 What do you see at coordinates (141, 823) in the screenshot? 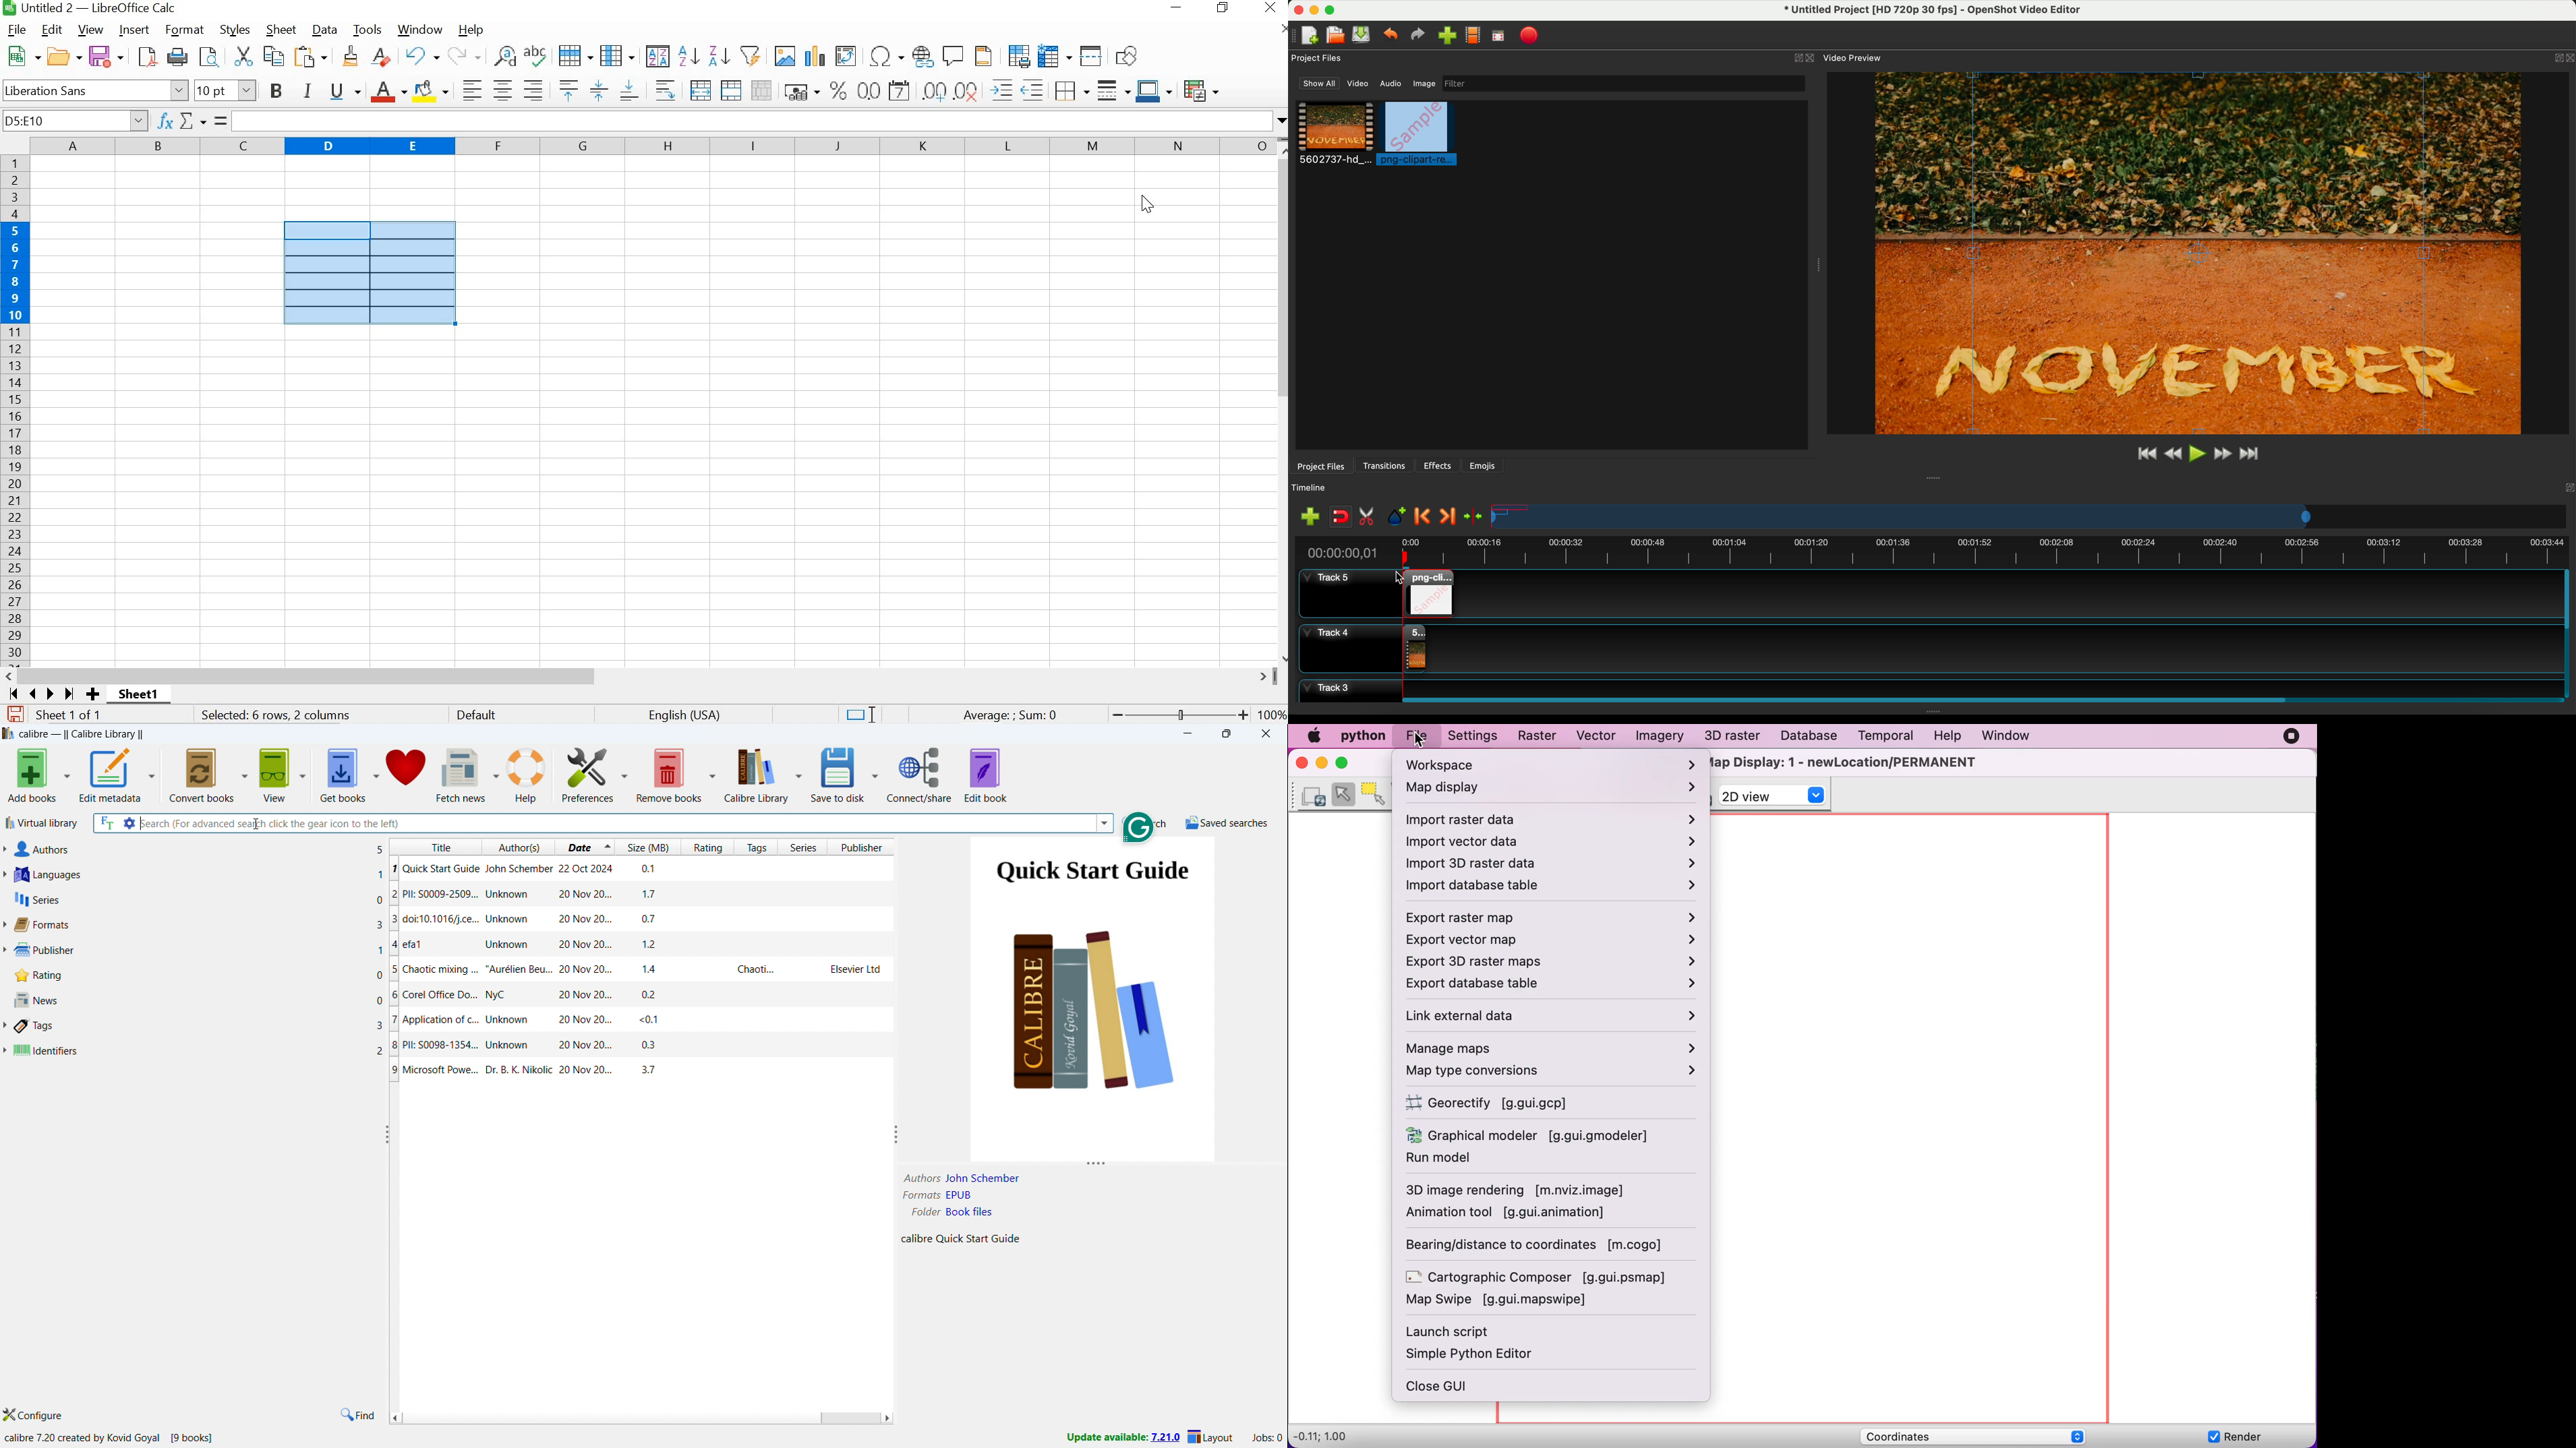
I see `typing started` at bounding box center [141, 823].